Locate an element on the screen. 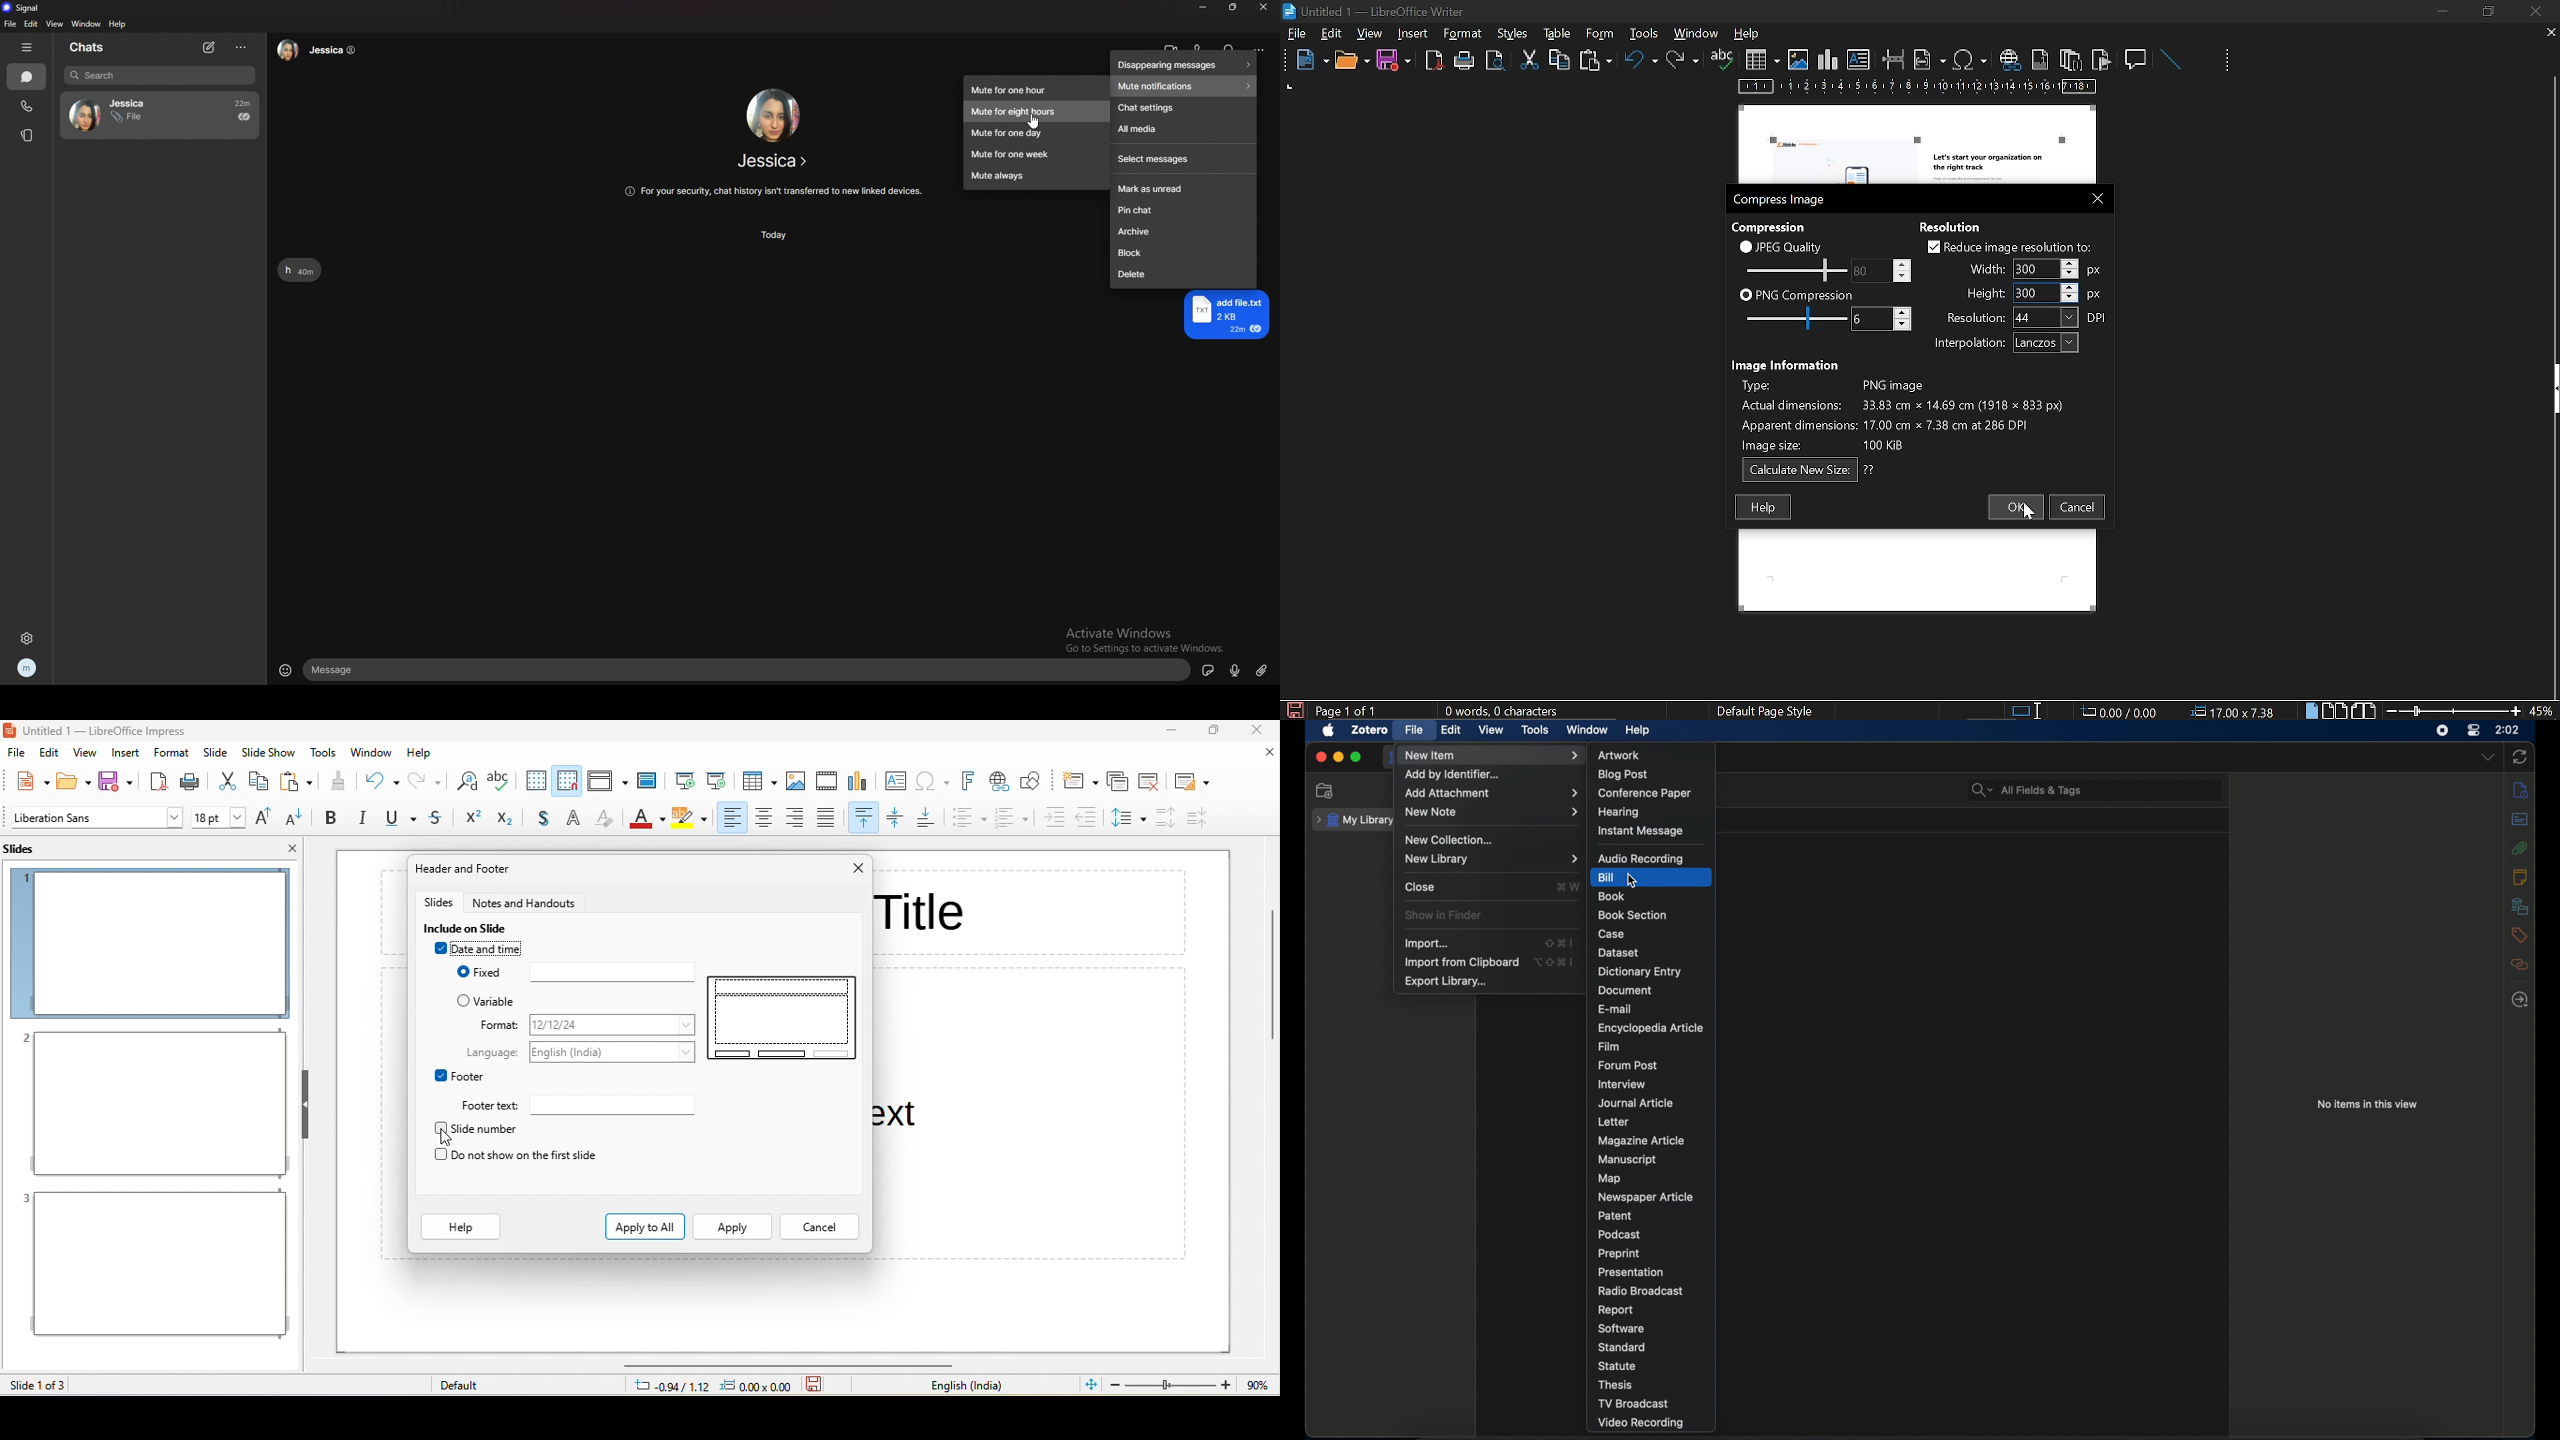  master slide is located at coordinates (651, 780).